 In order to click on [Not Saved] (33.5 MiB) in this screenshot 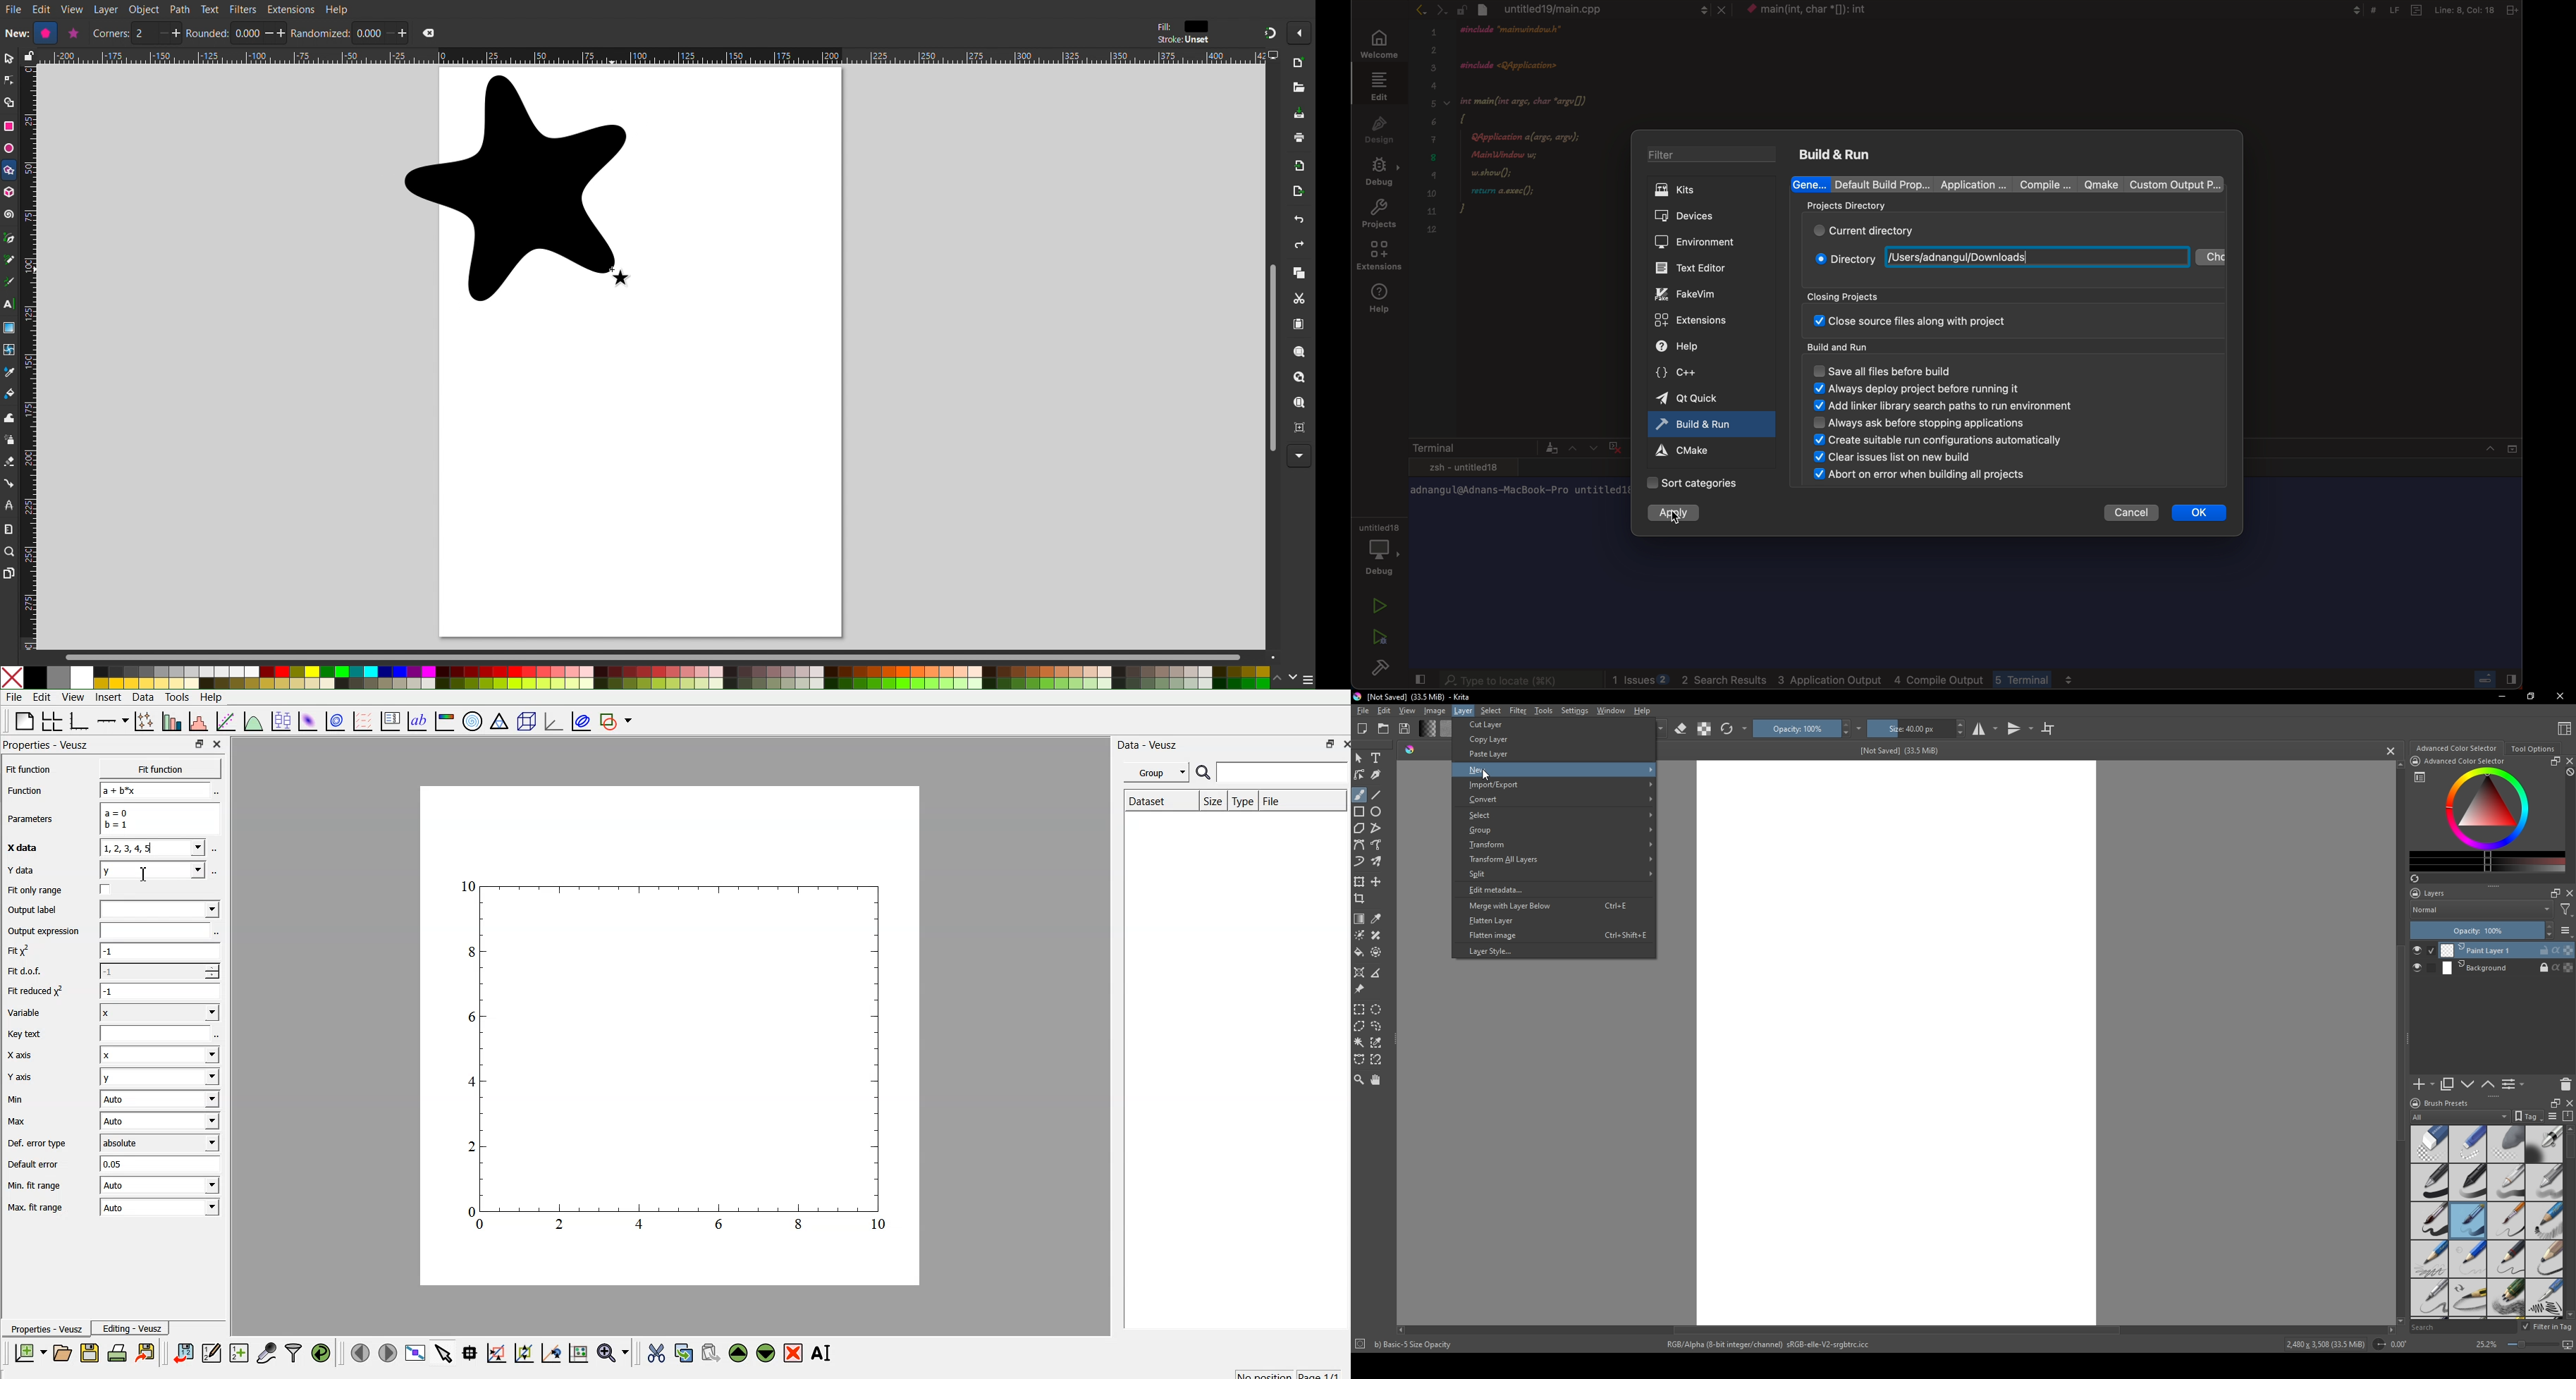, I will do `click(1898, 751)`.